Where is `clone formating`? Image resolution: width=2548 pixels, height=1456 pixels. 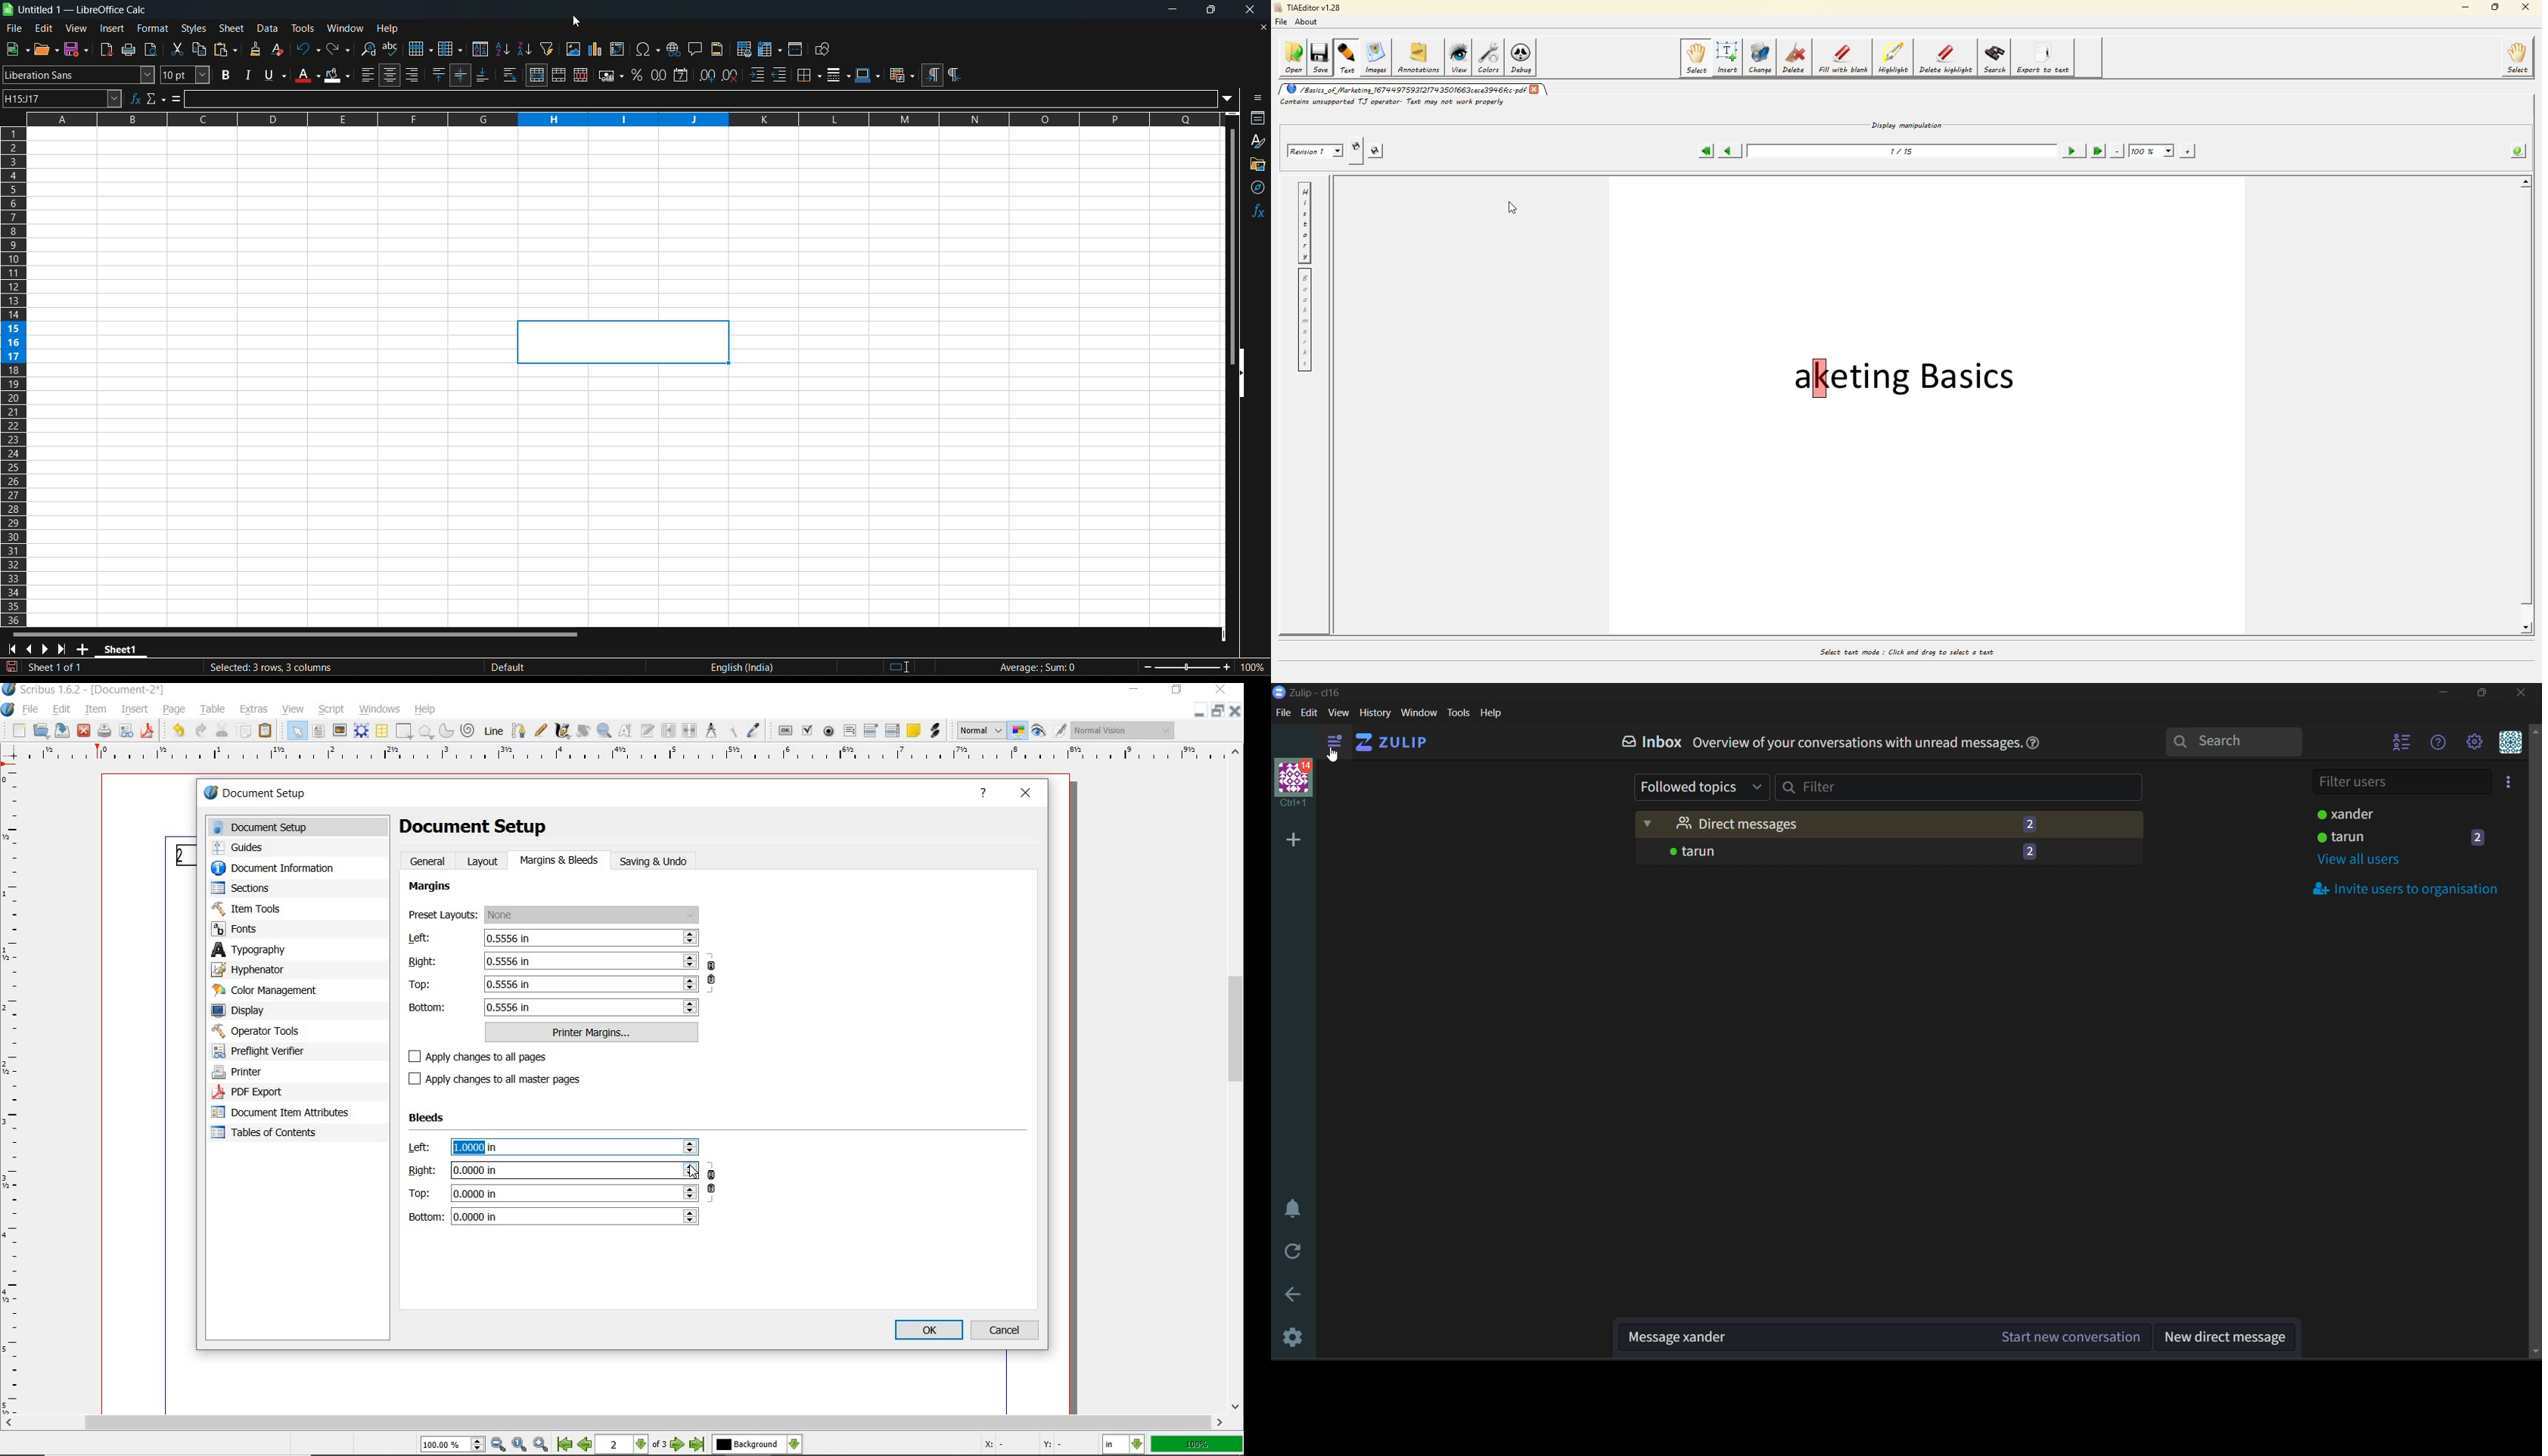
clone formating is located at coordinates (256, 49).